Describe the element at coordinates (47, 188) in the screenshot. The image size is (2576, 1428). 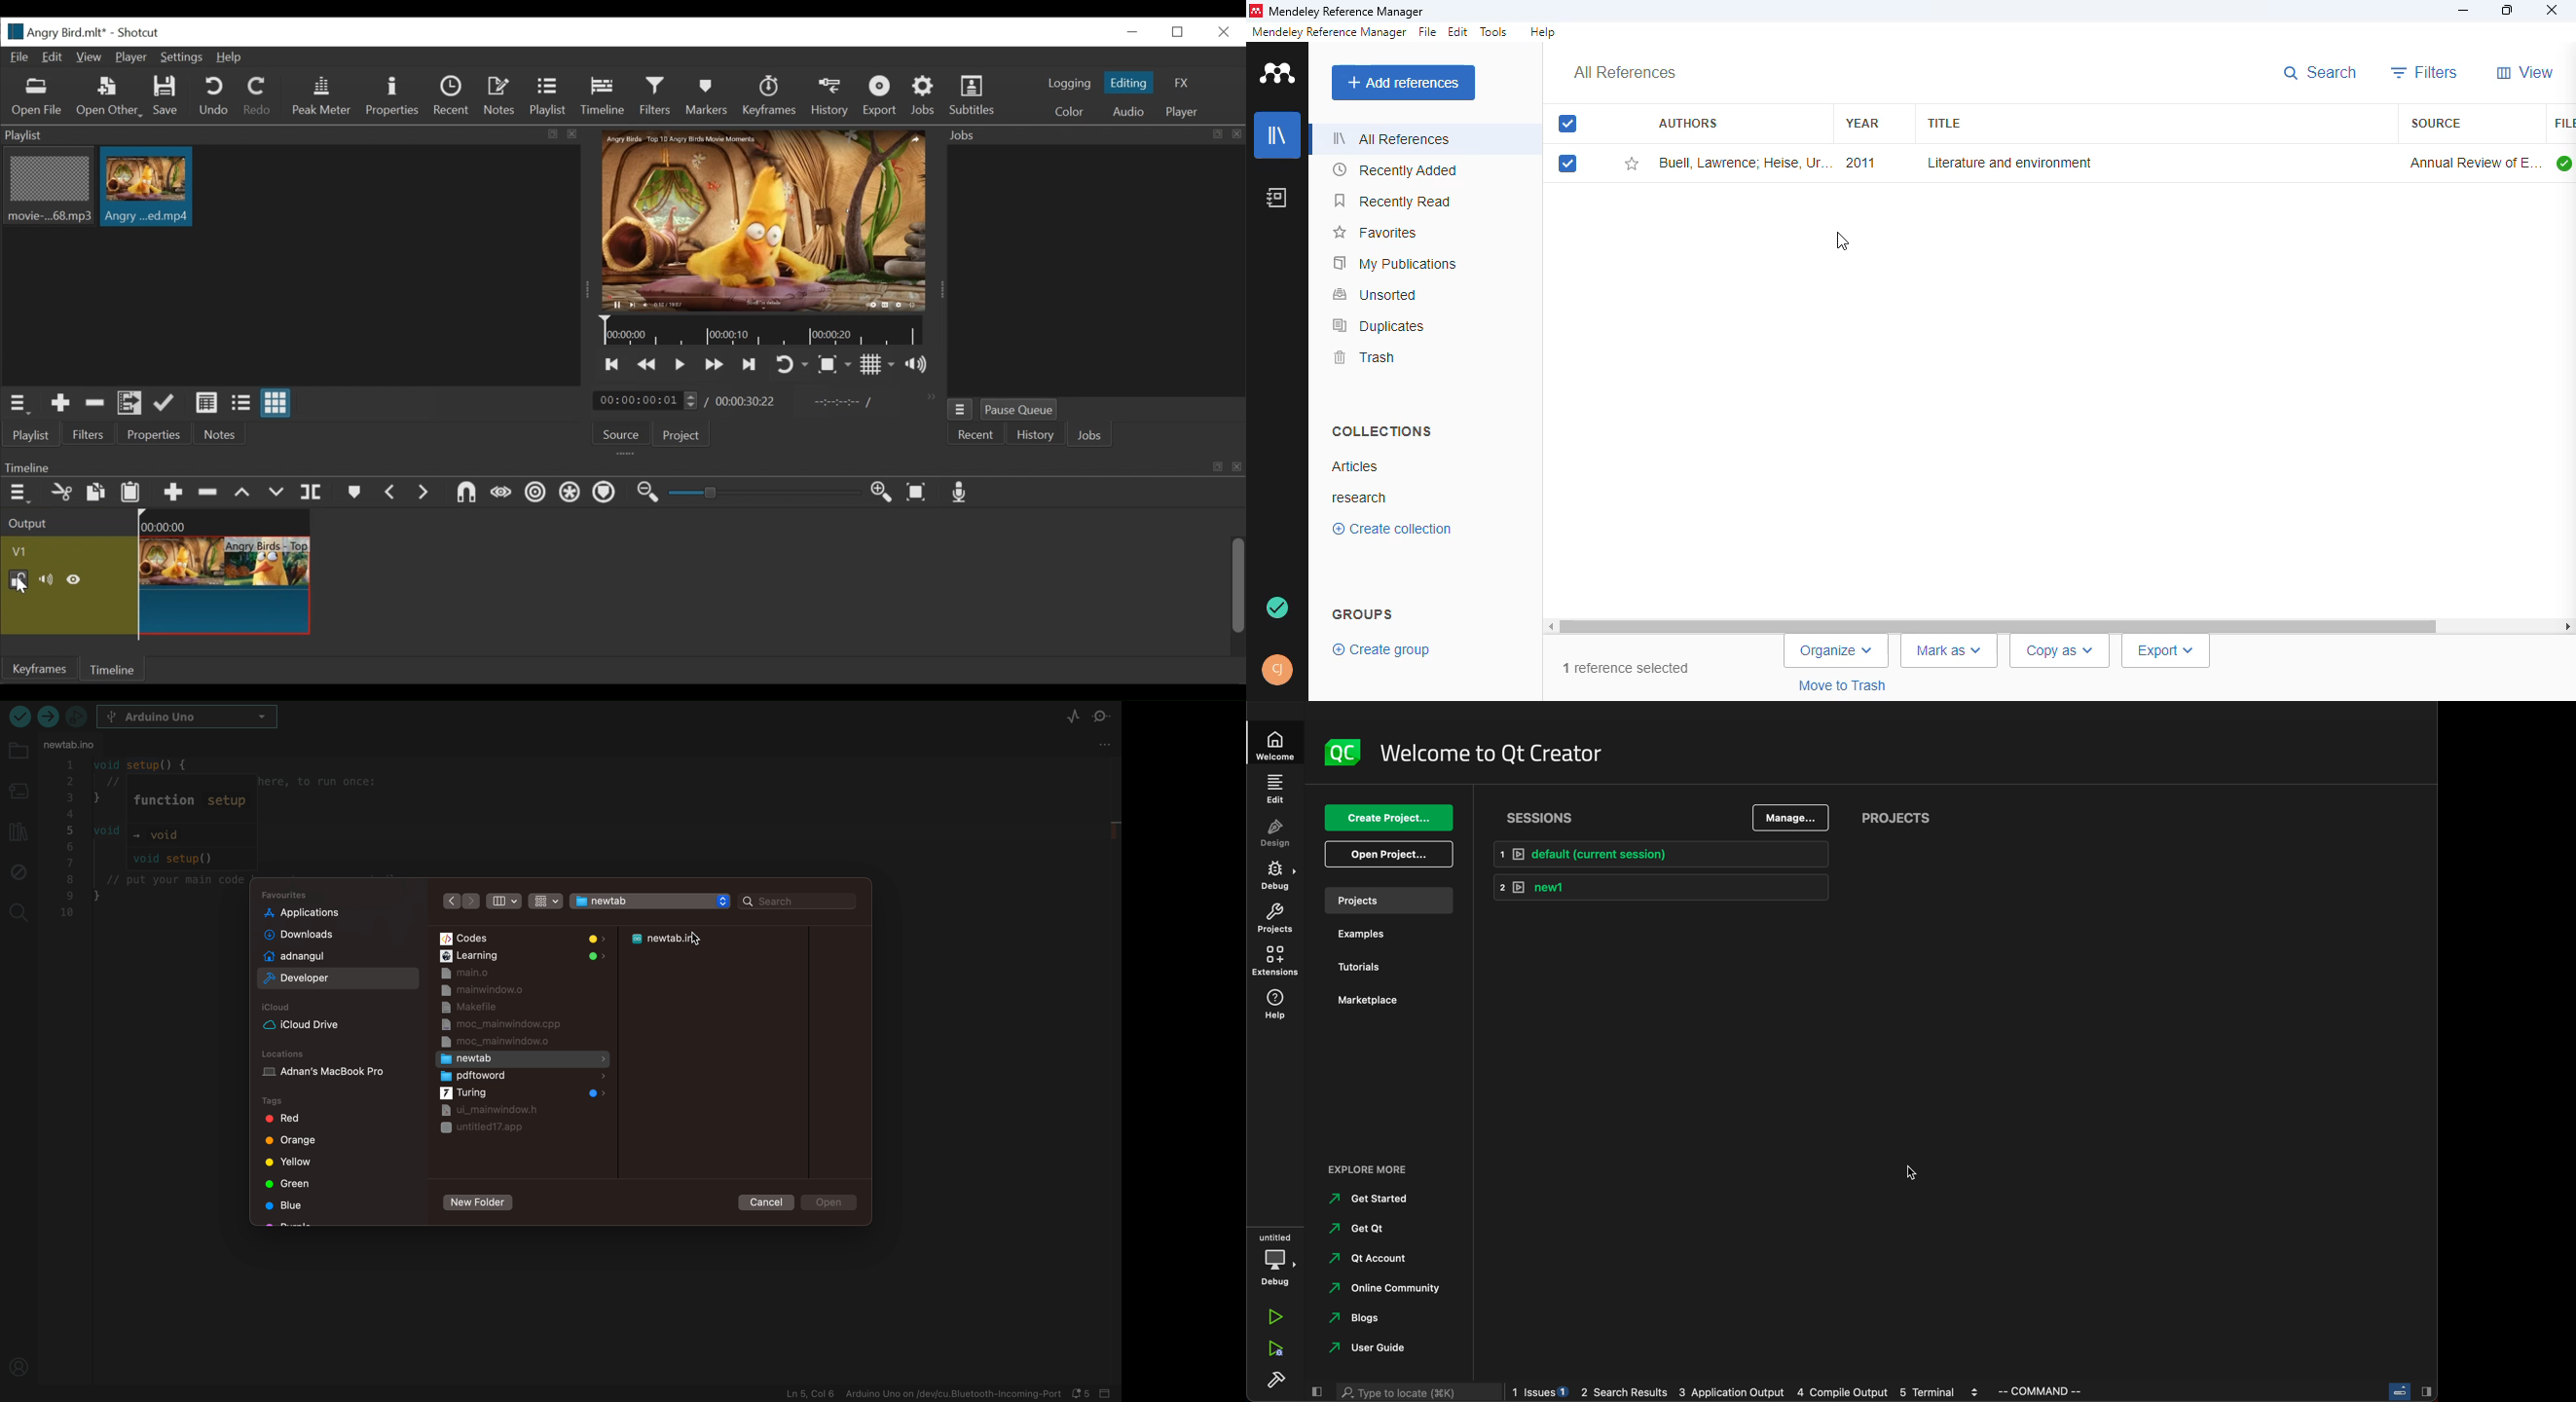
I see `Clip` at that location.